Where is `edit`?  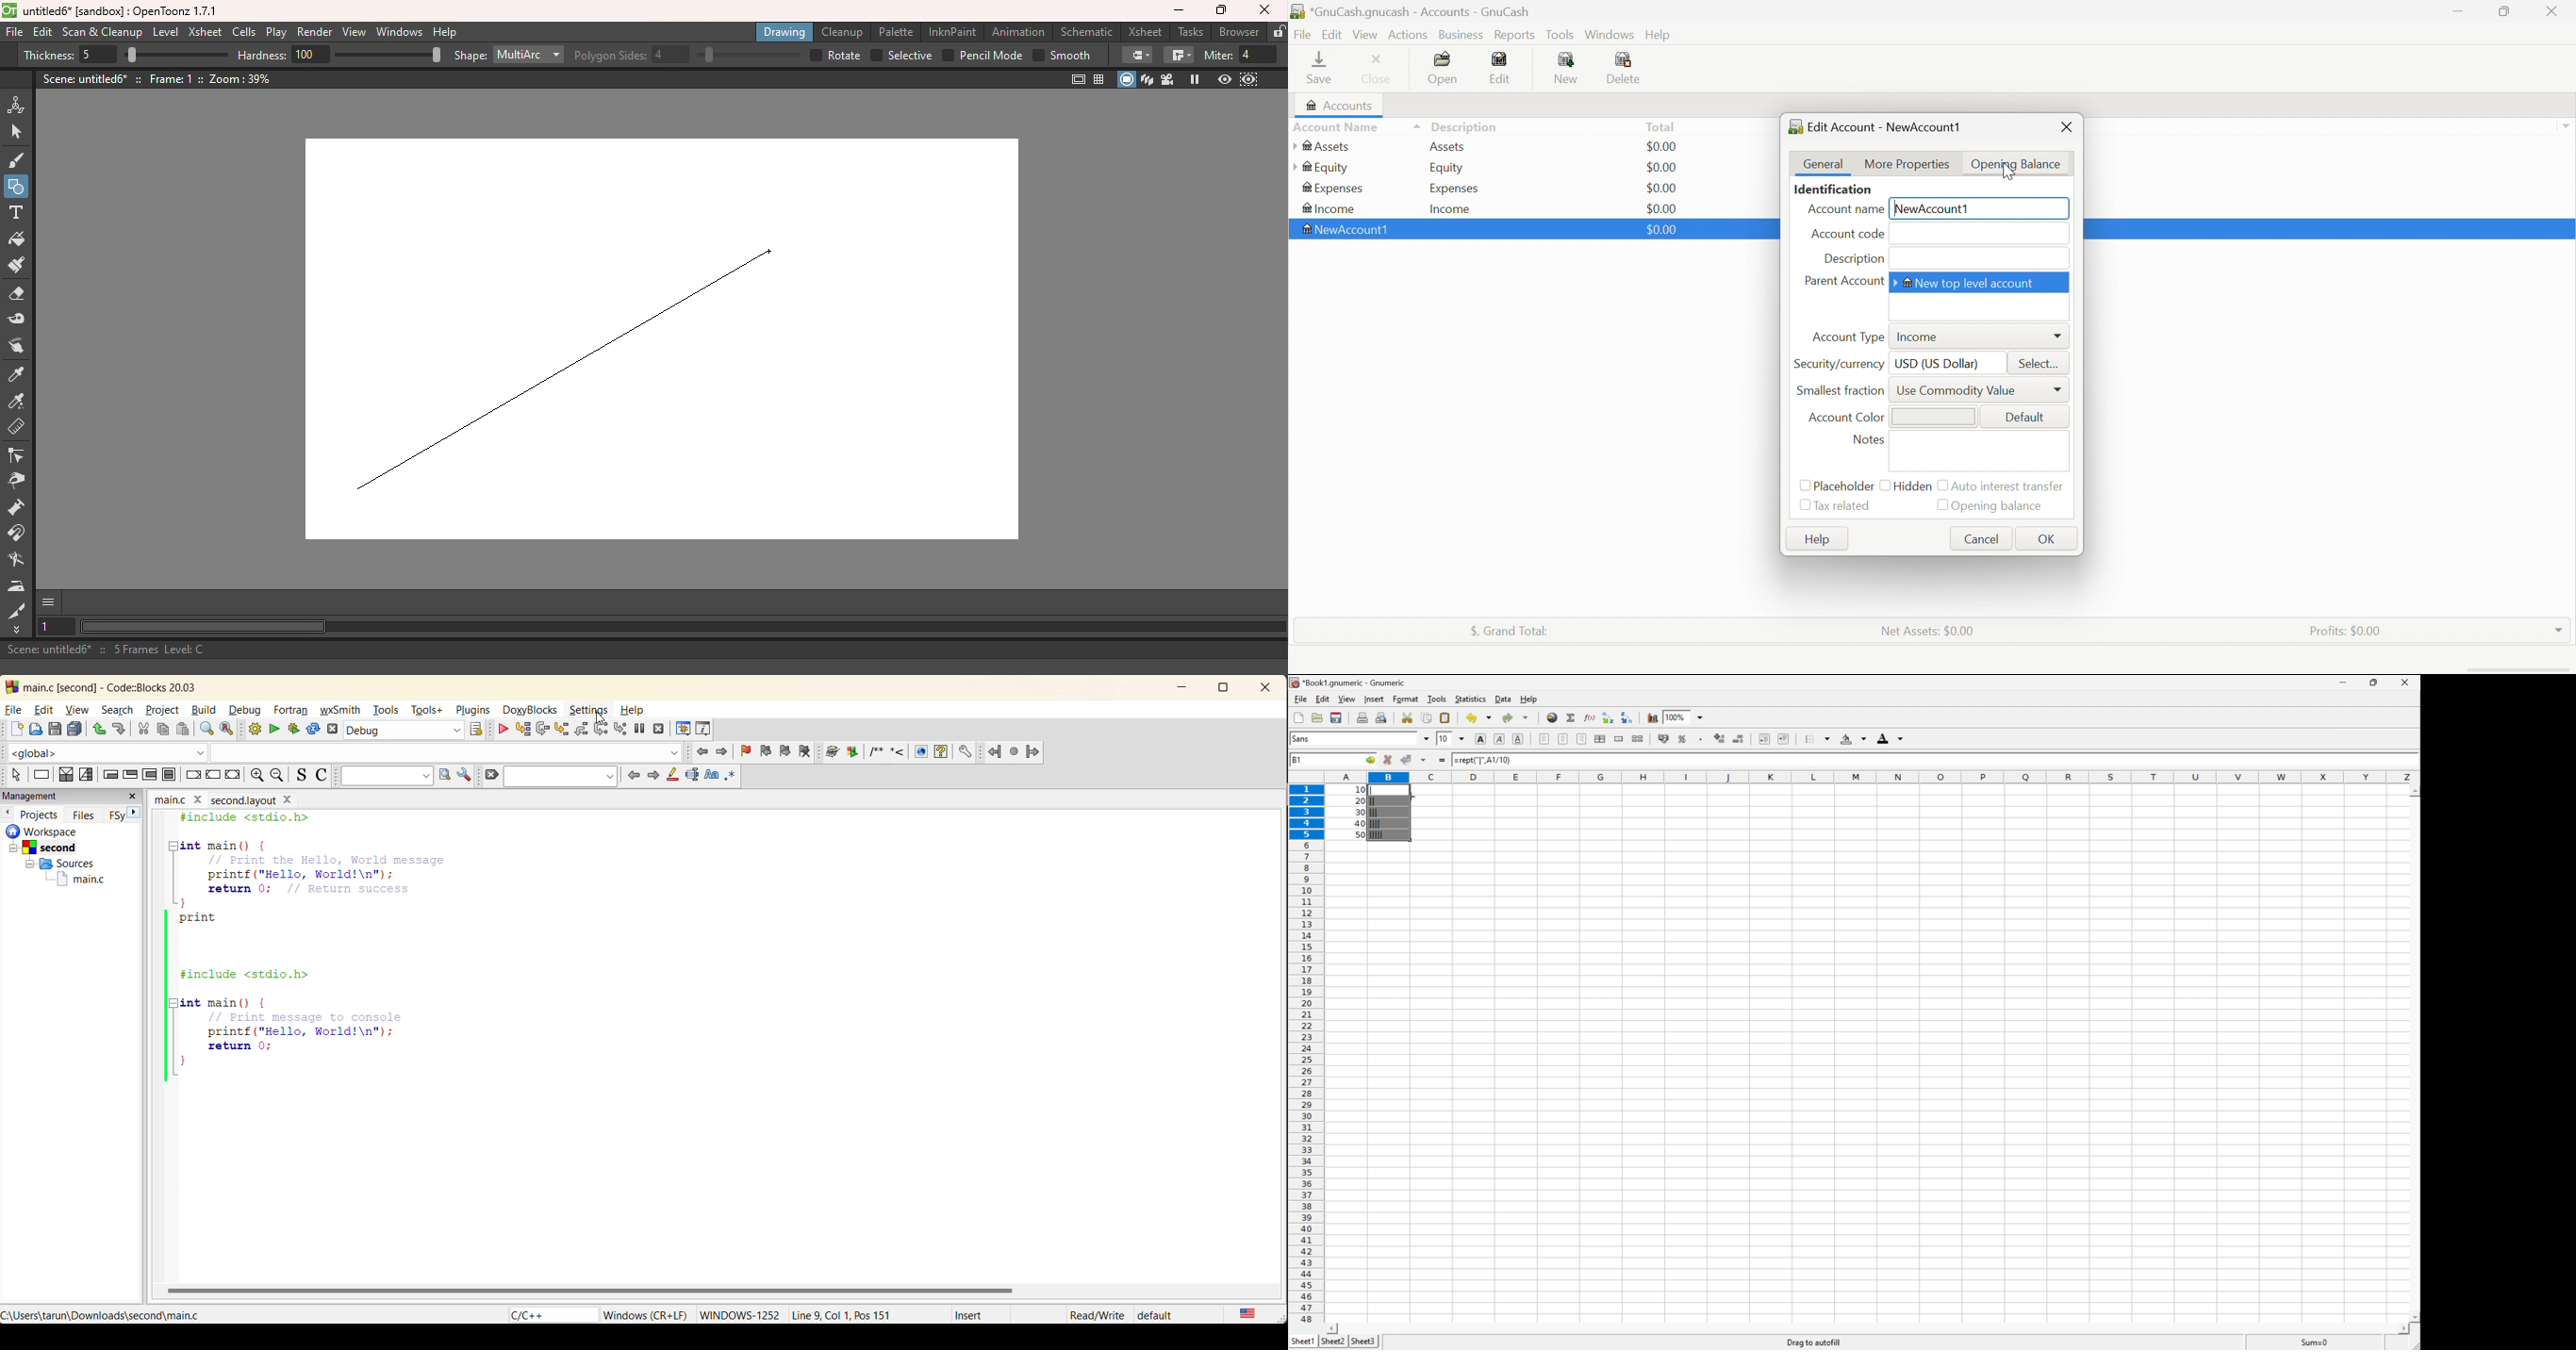
edit is located at coordinates (46, 709).